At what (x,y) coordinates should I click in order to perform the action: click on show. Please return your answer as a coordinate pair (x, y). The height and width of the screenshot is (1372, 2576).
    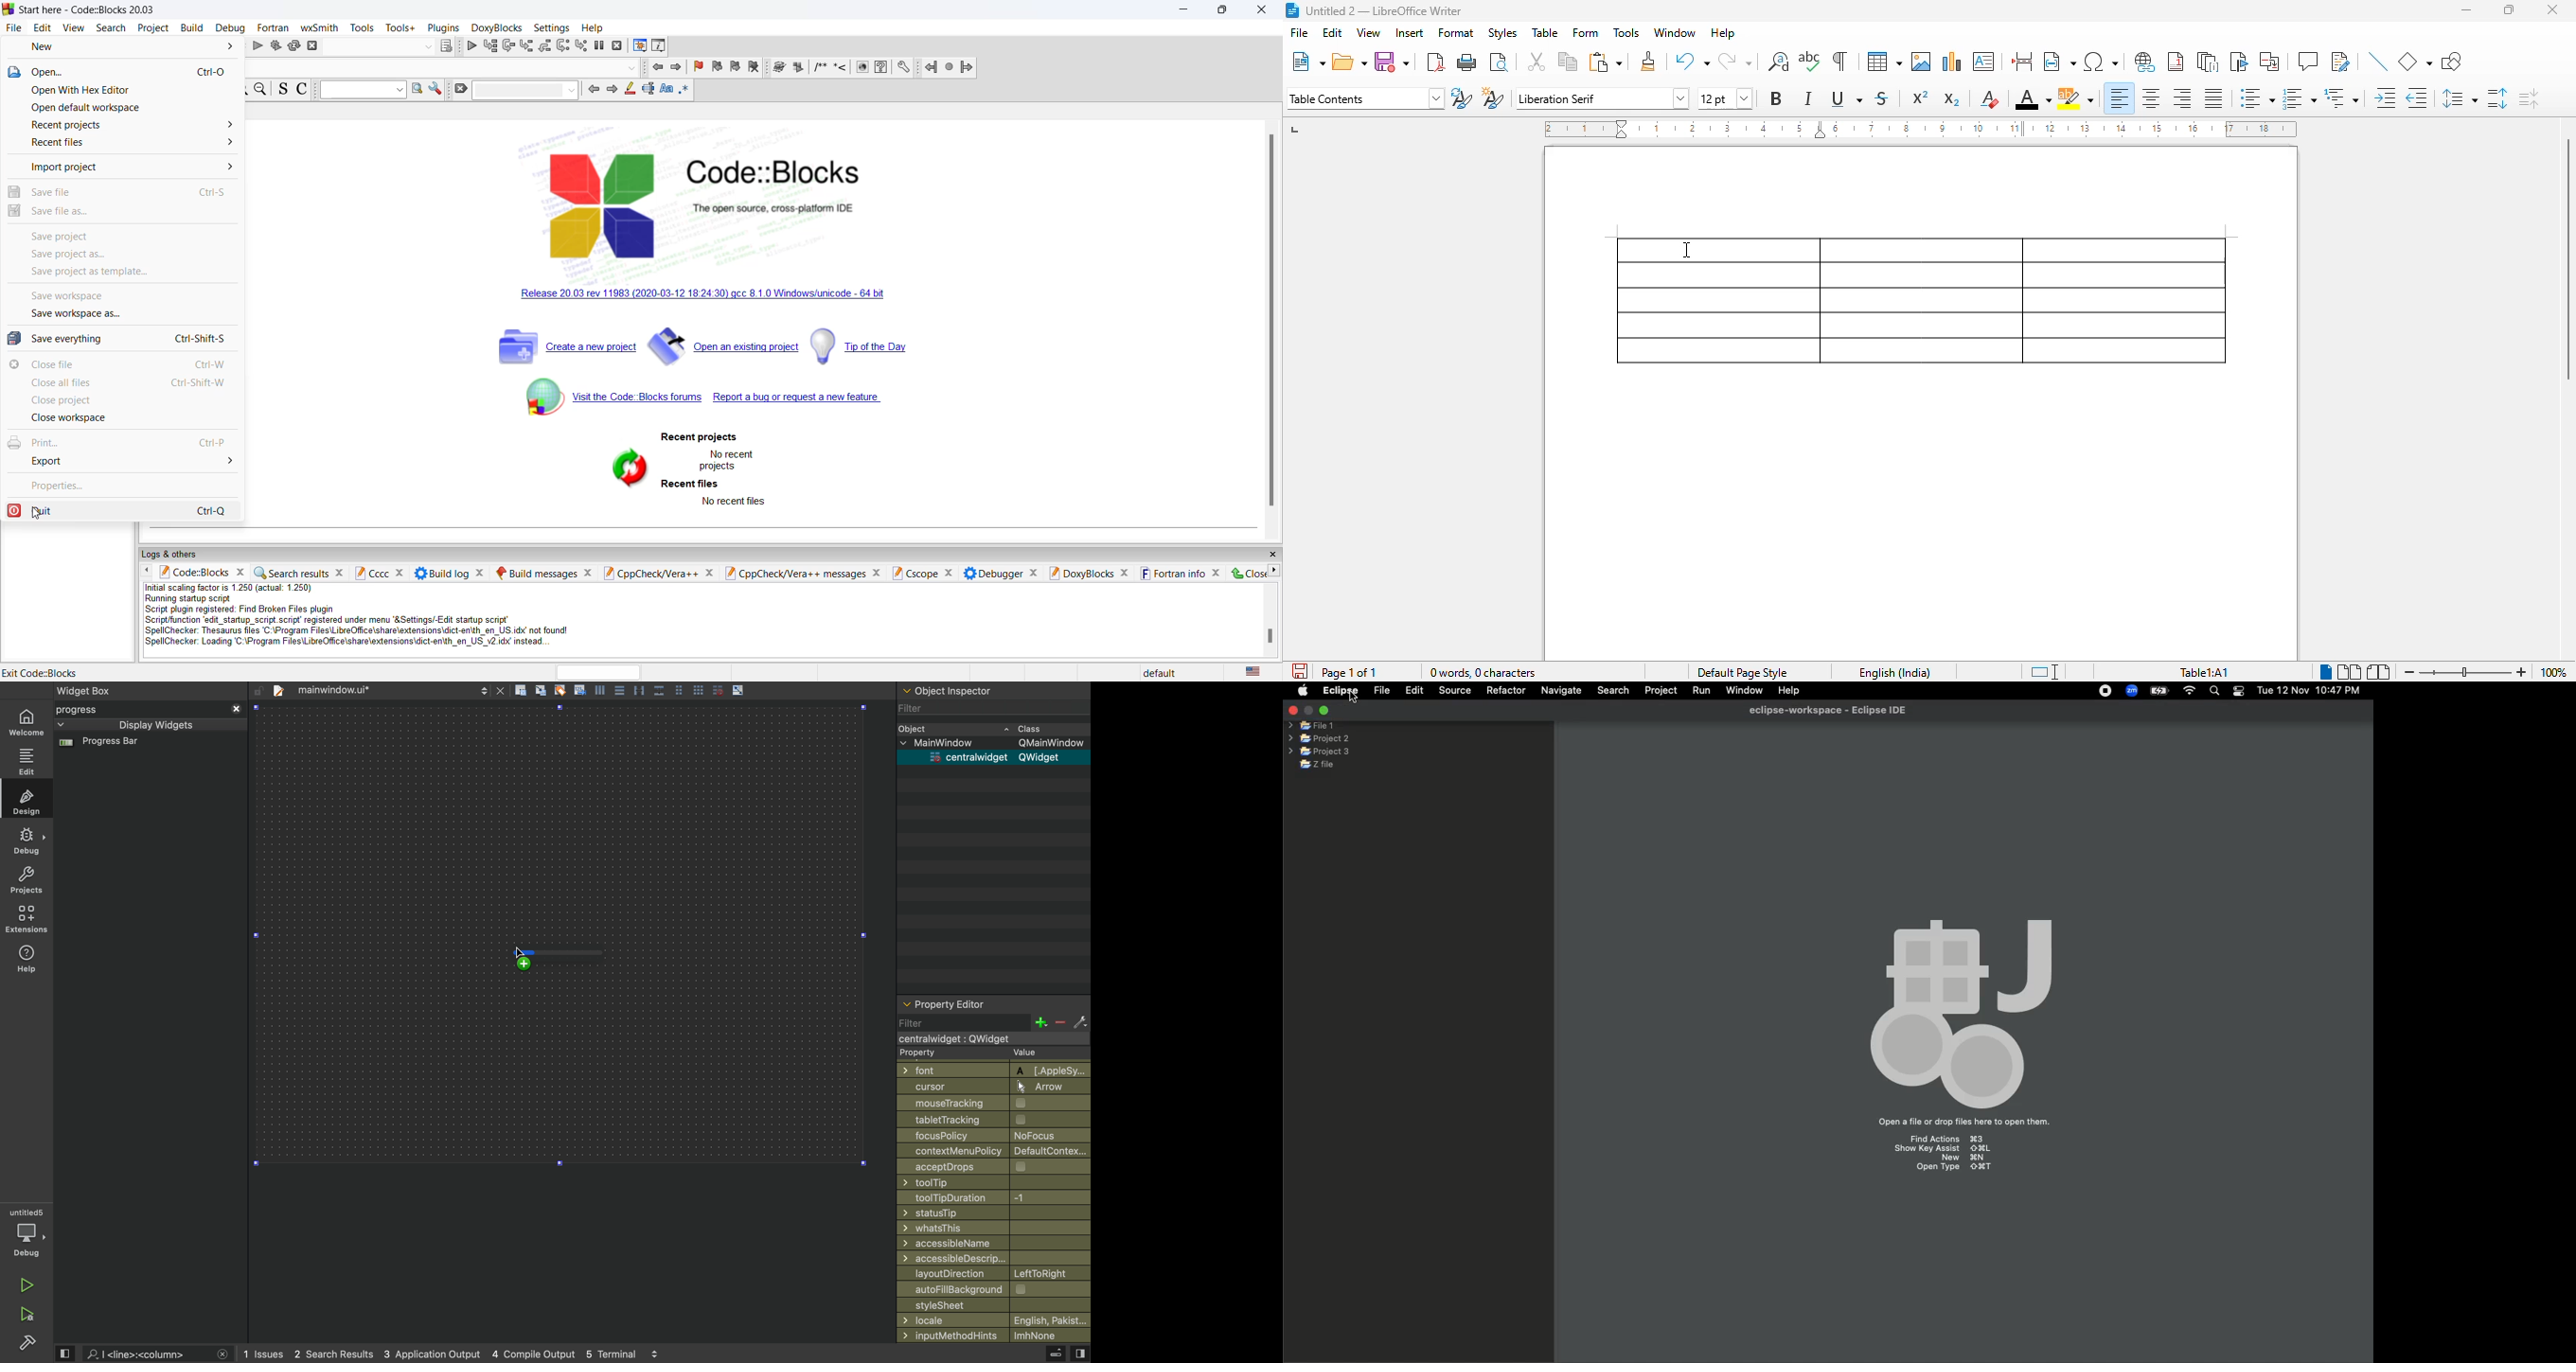
    Looking at the image, I should click on (863, 67).